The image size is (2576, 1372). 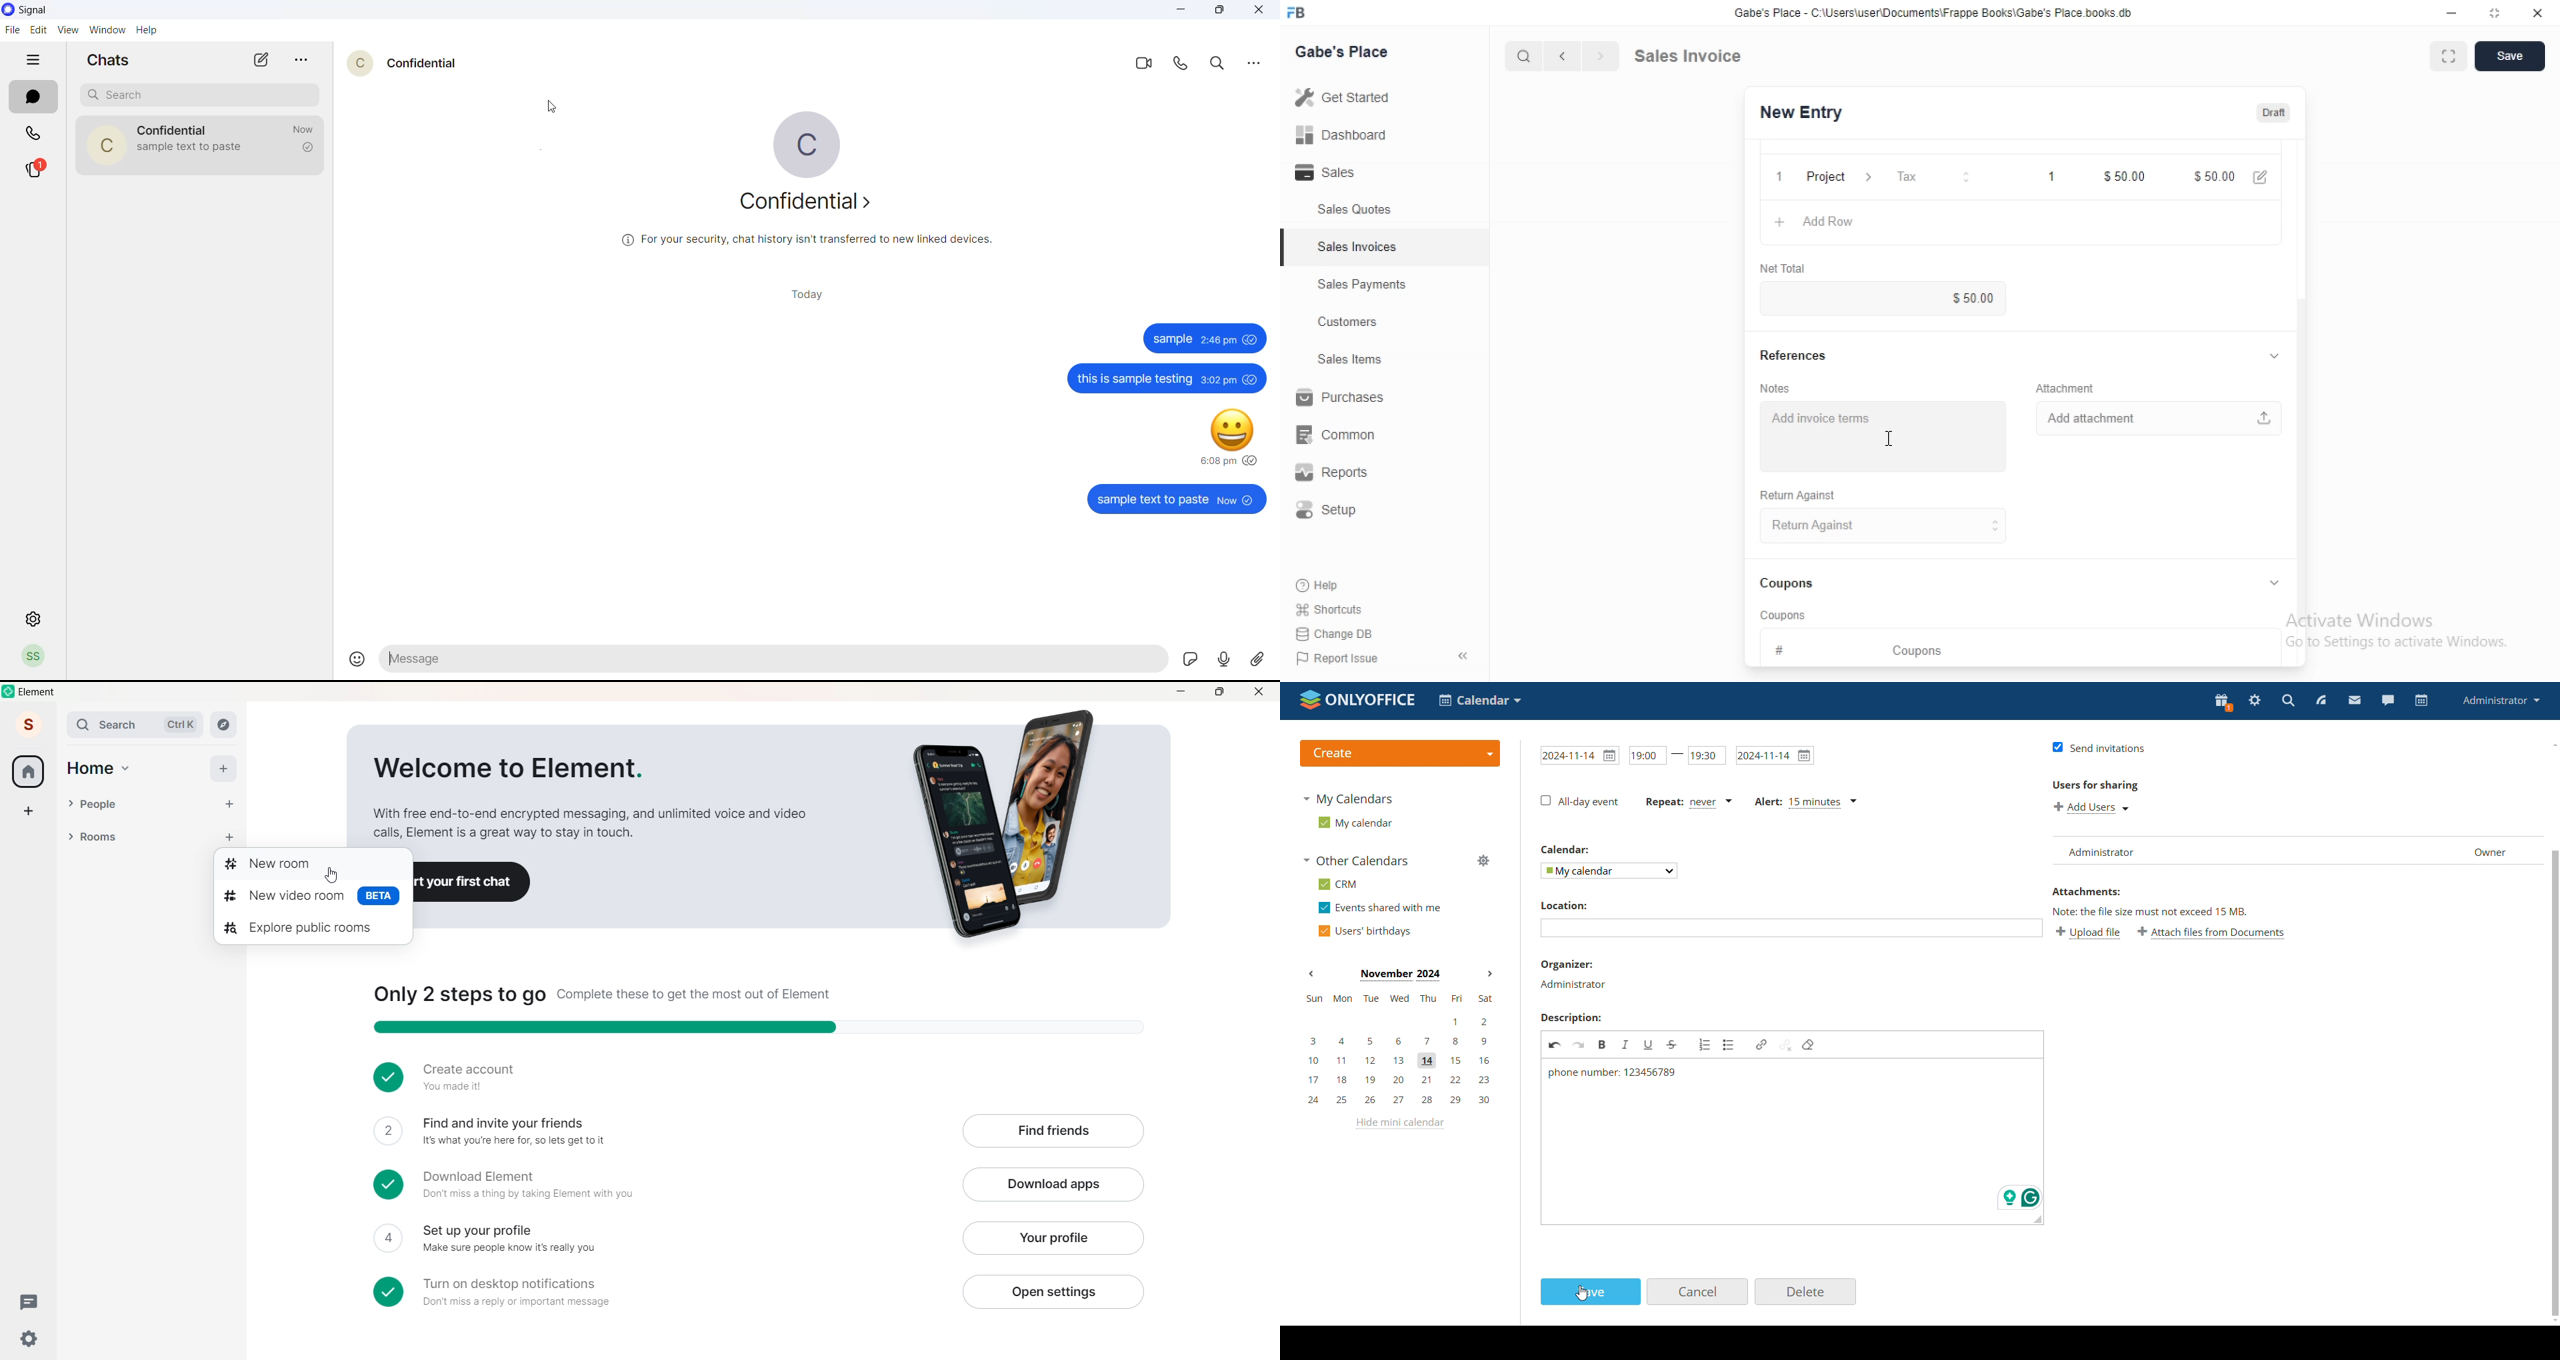 I want to click on calls, so click(x=35, y=135).